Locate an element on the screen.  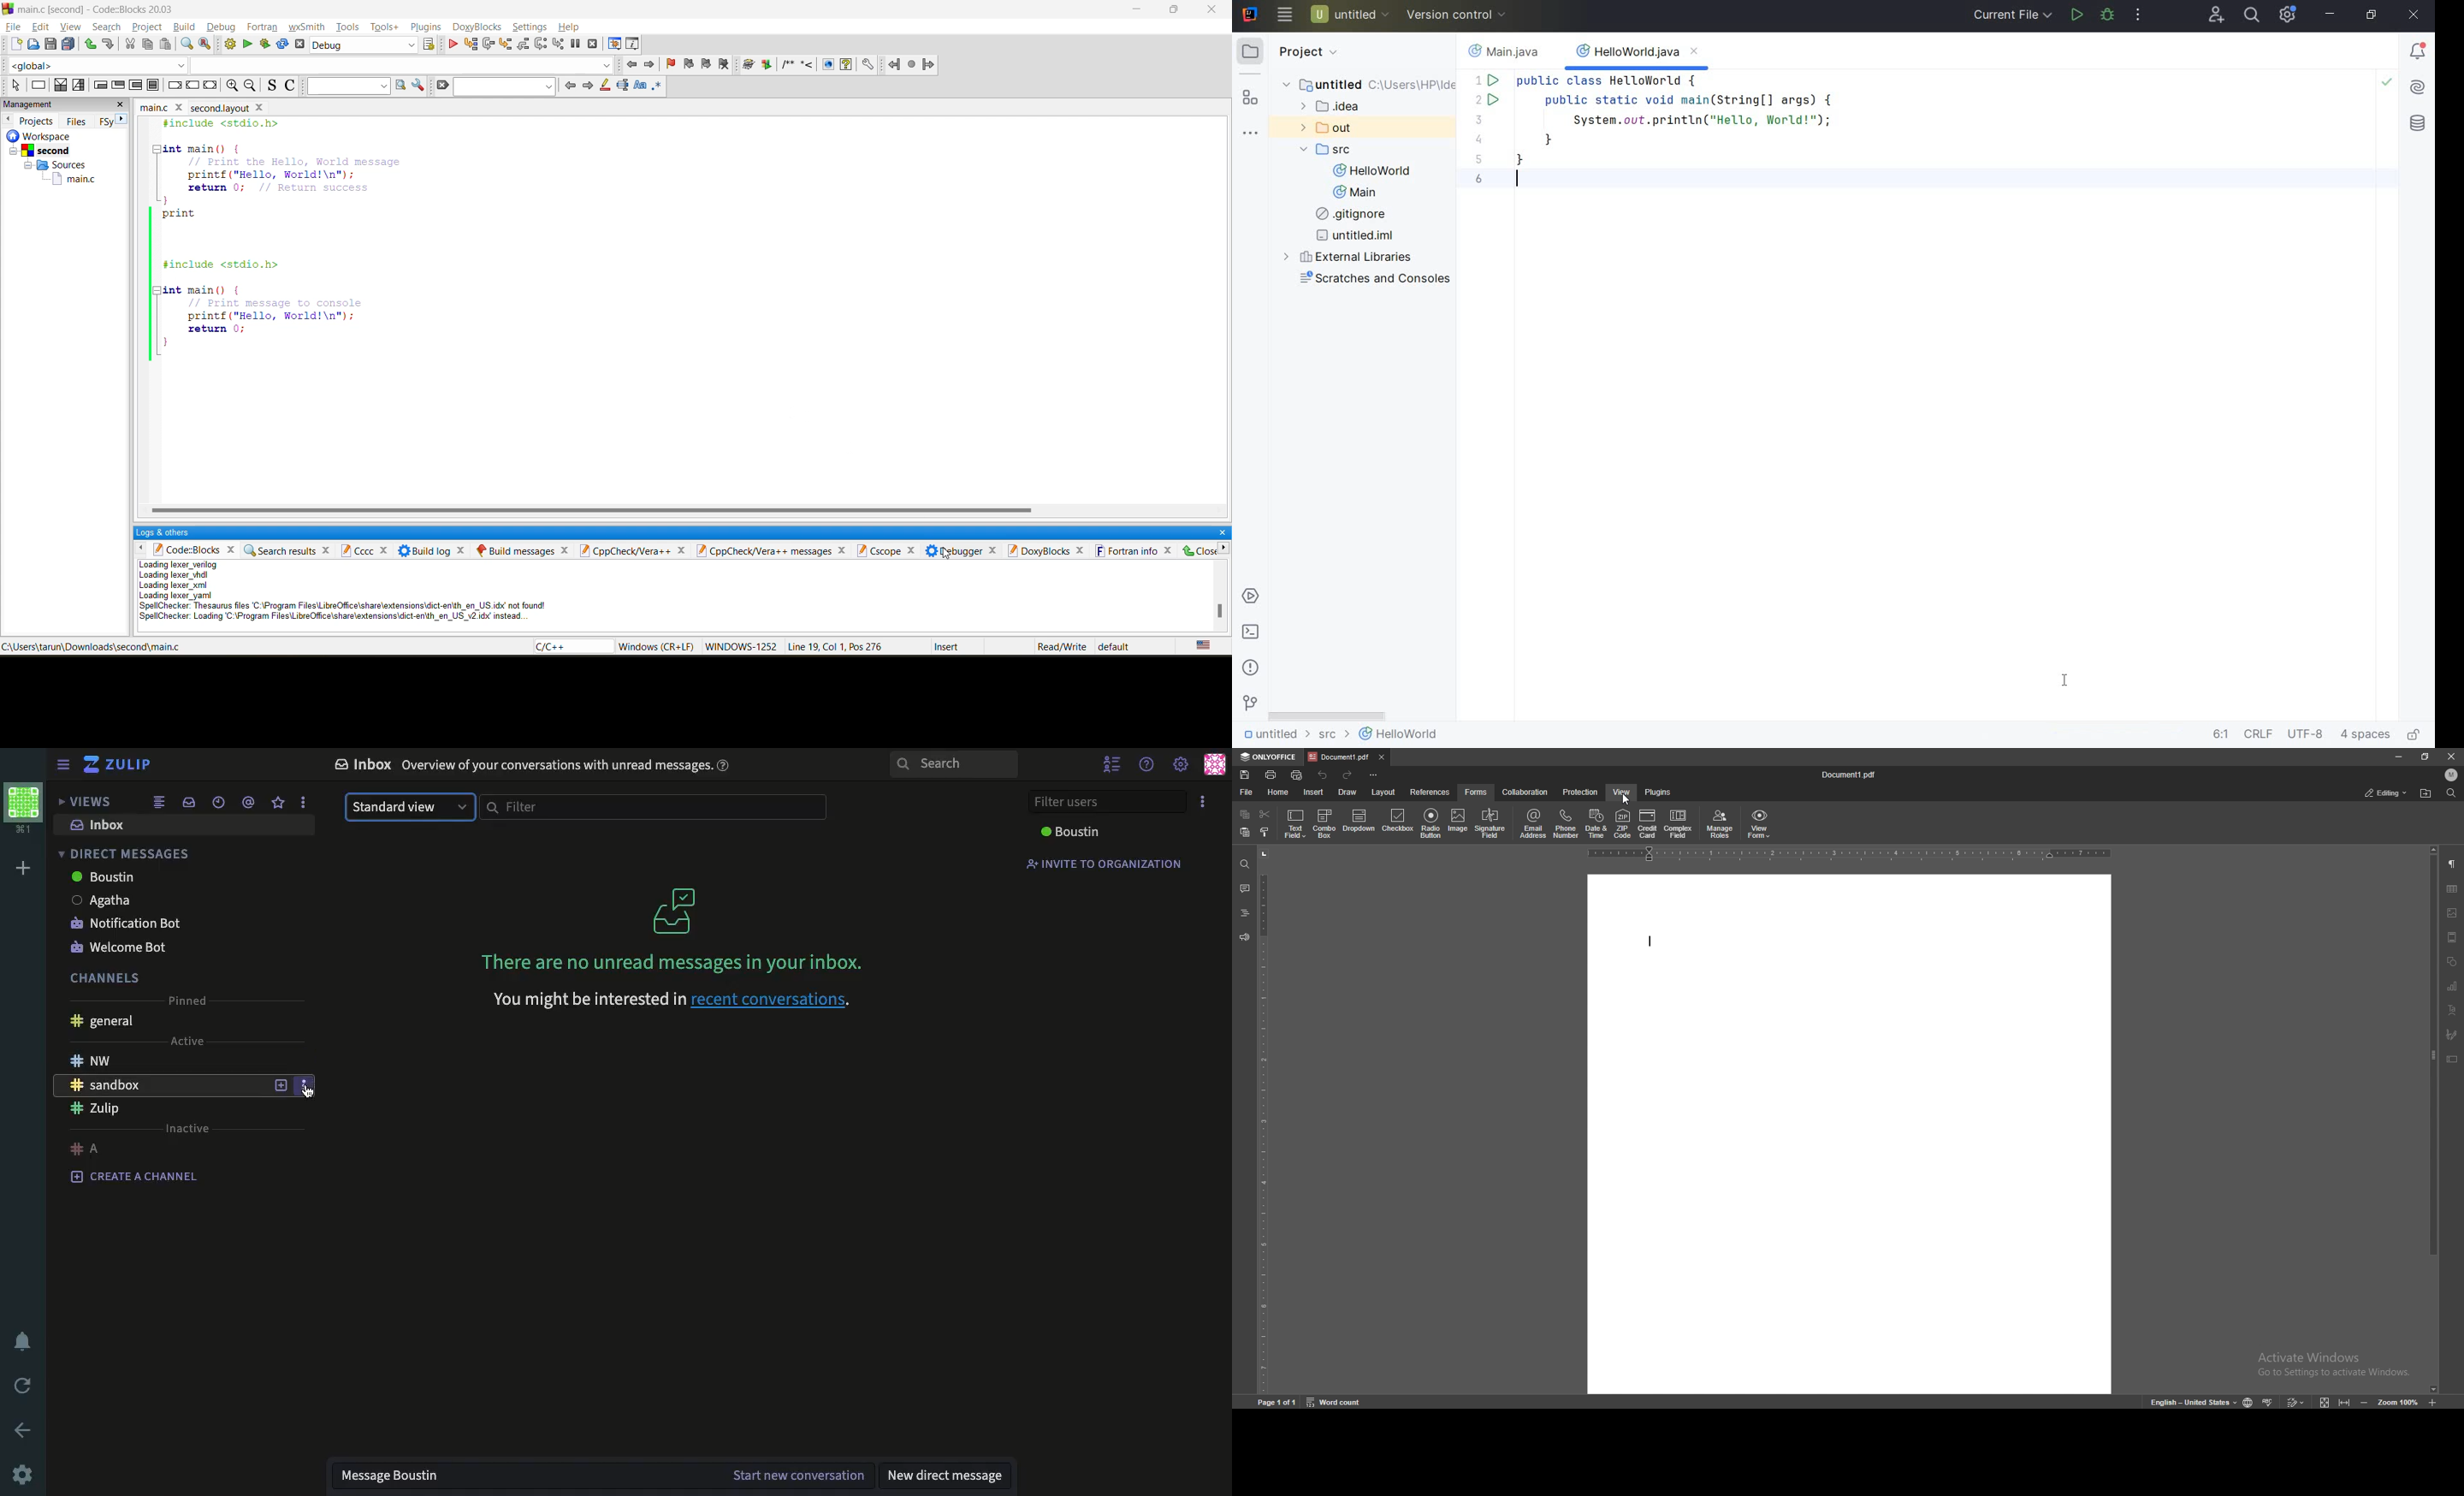
close is located at coordinates (126, 106).